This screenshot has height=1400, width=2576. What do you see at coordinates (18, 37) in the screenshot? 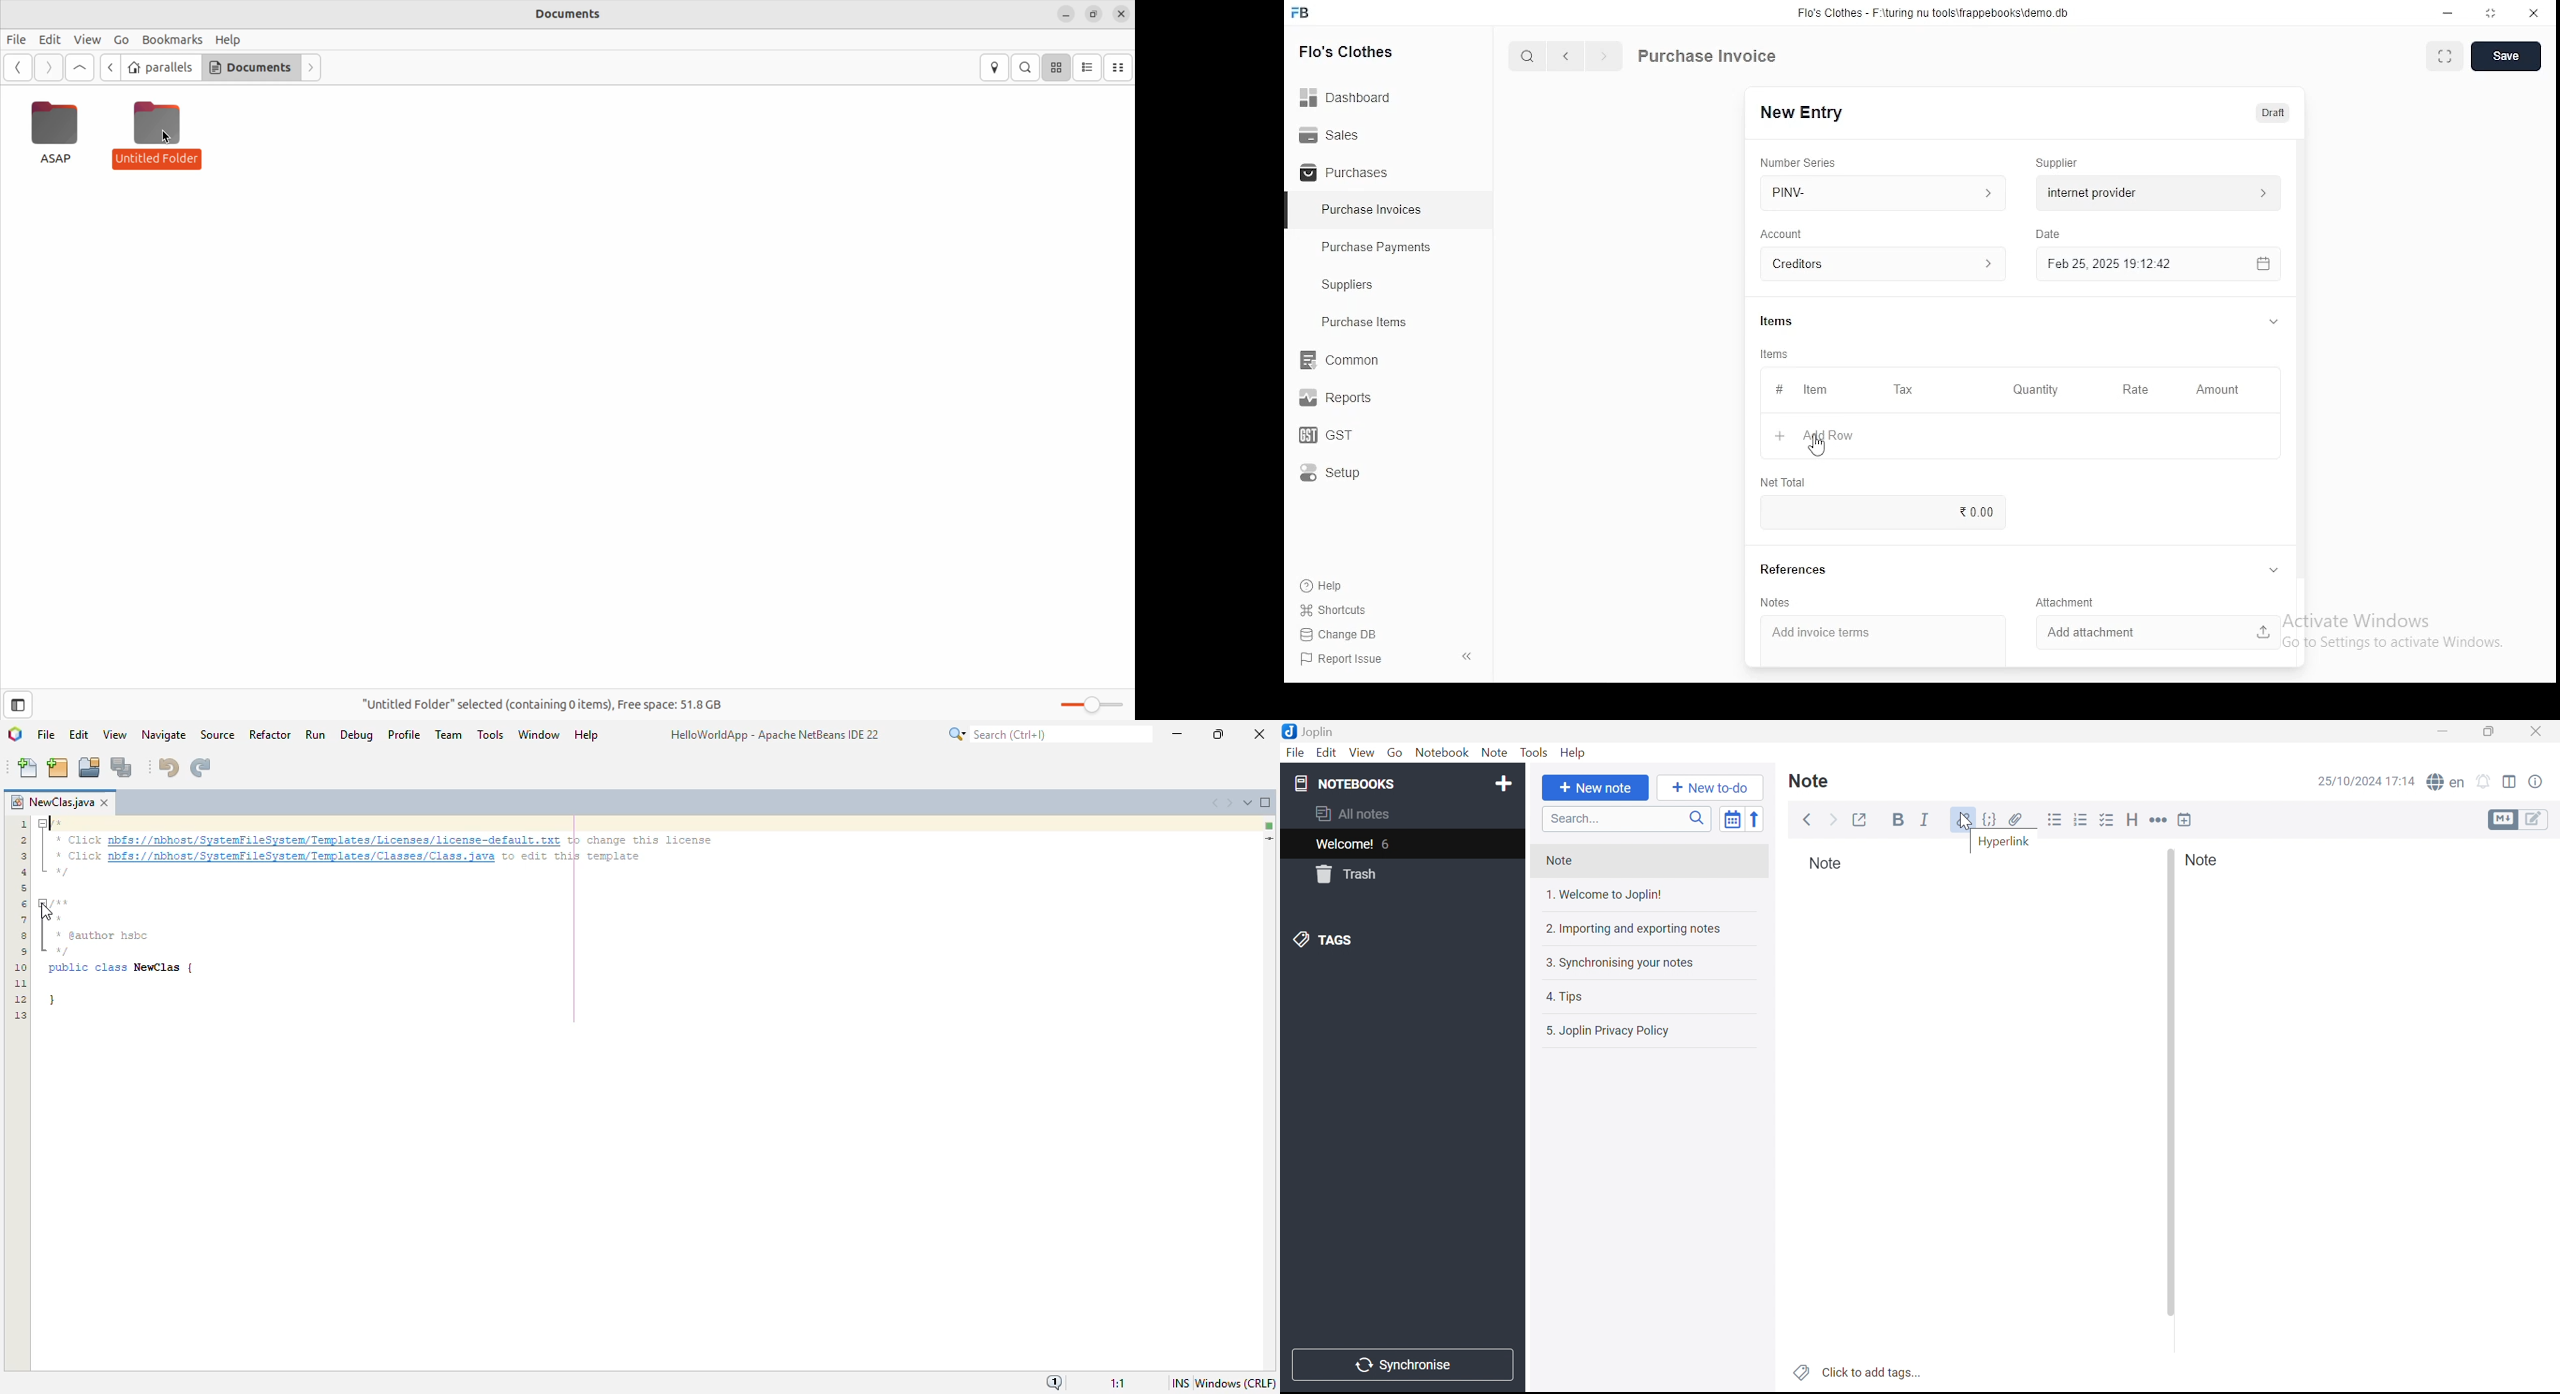
I see `Files` at bounding box center [18, 37].